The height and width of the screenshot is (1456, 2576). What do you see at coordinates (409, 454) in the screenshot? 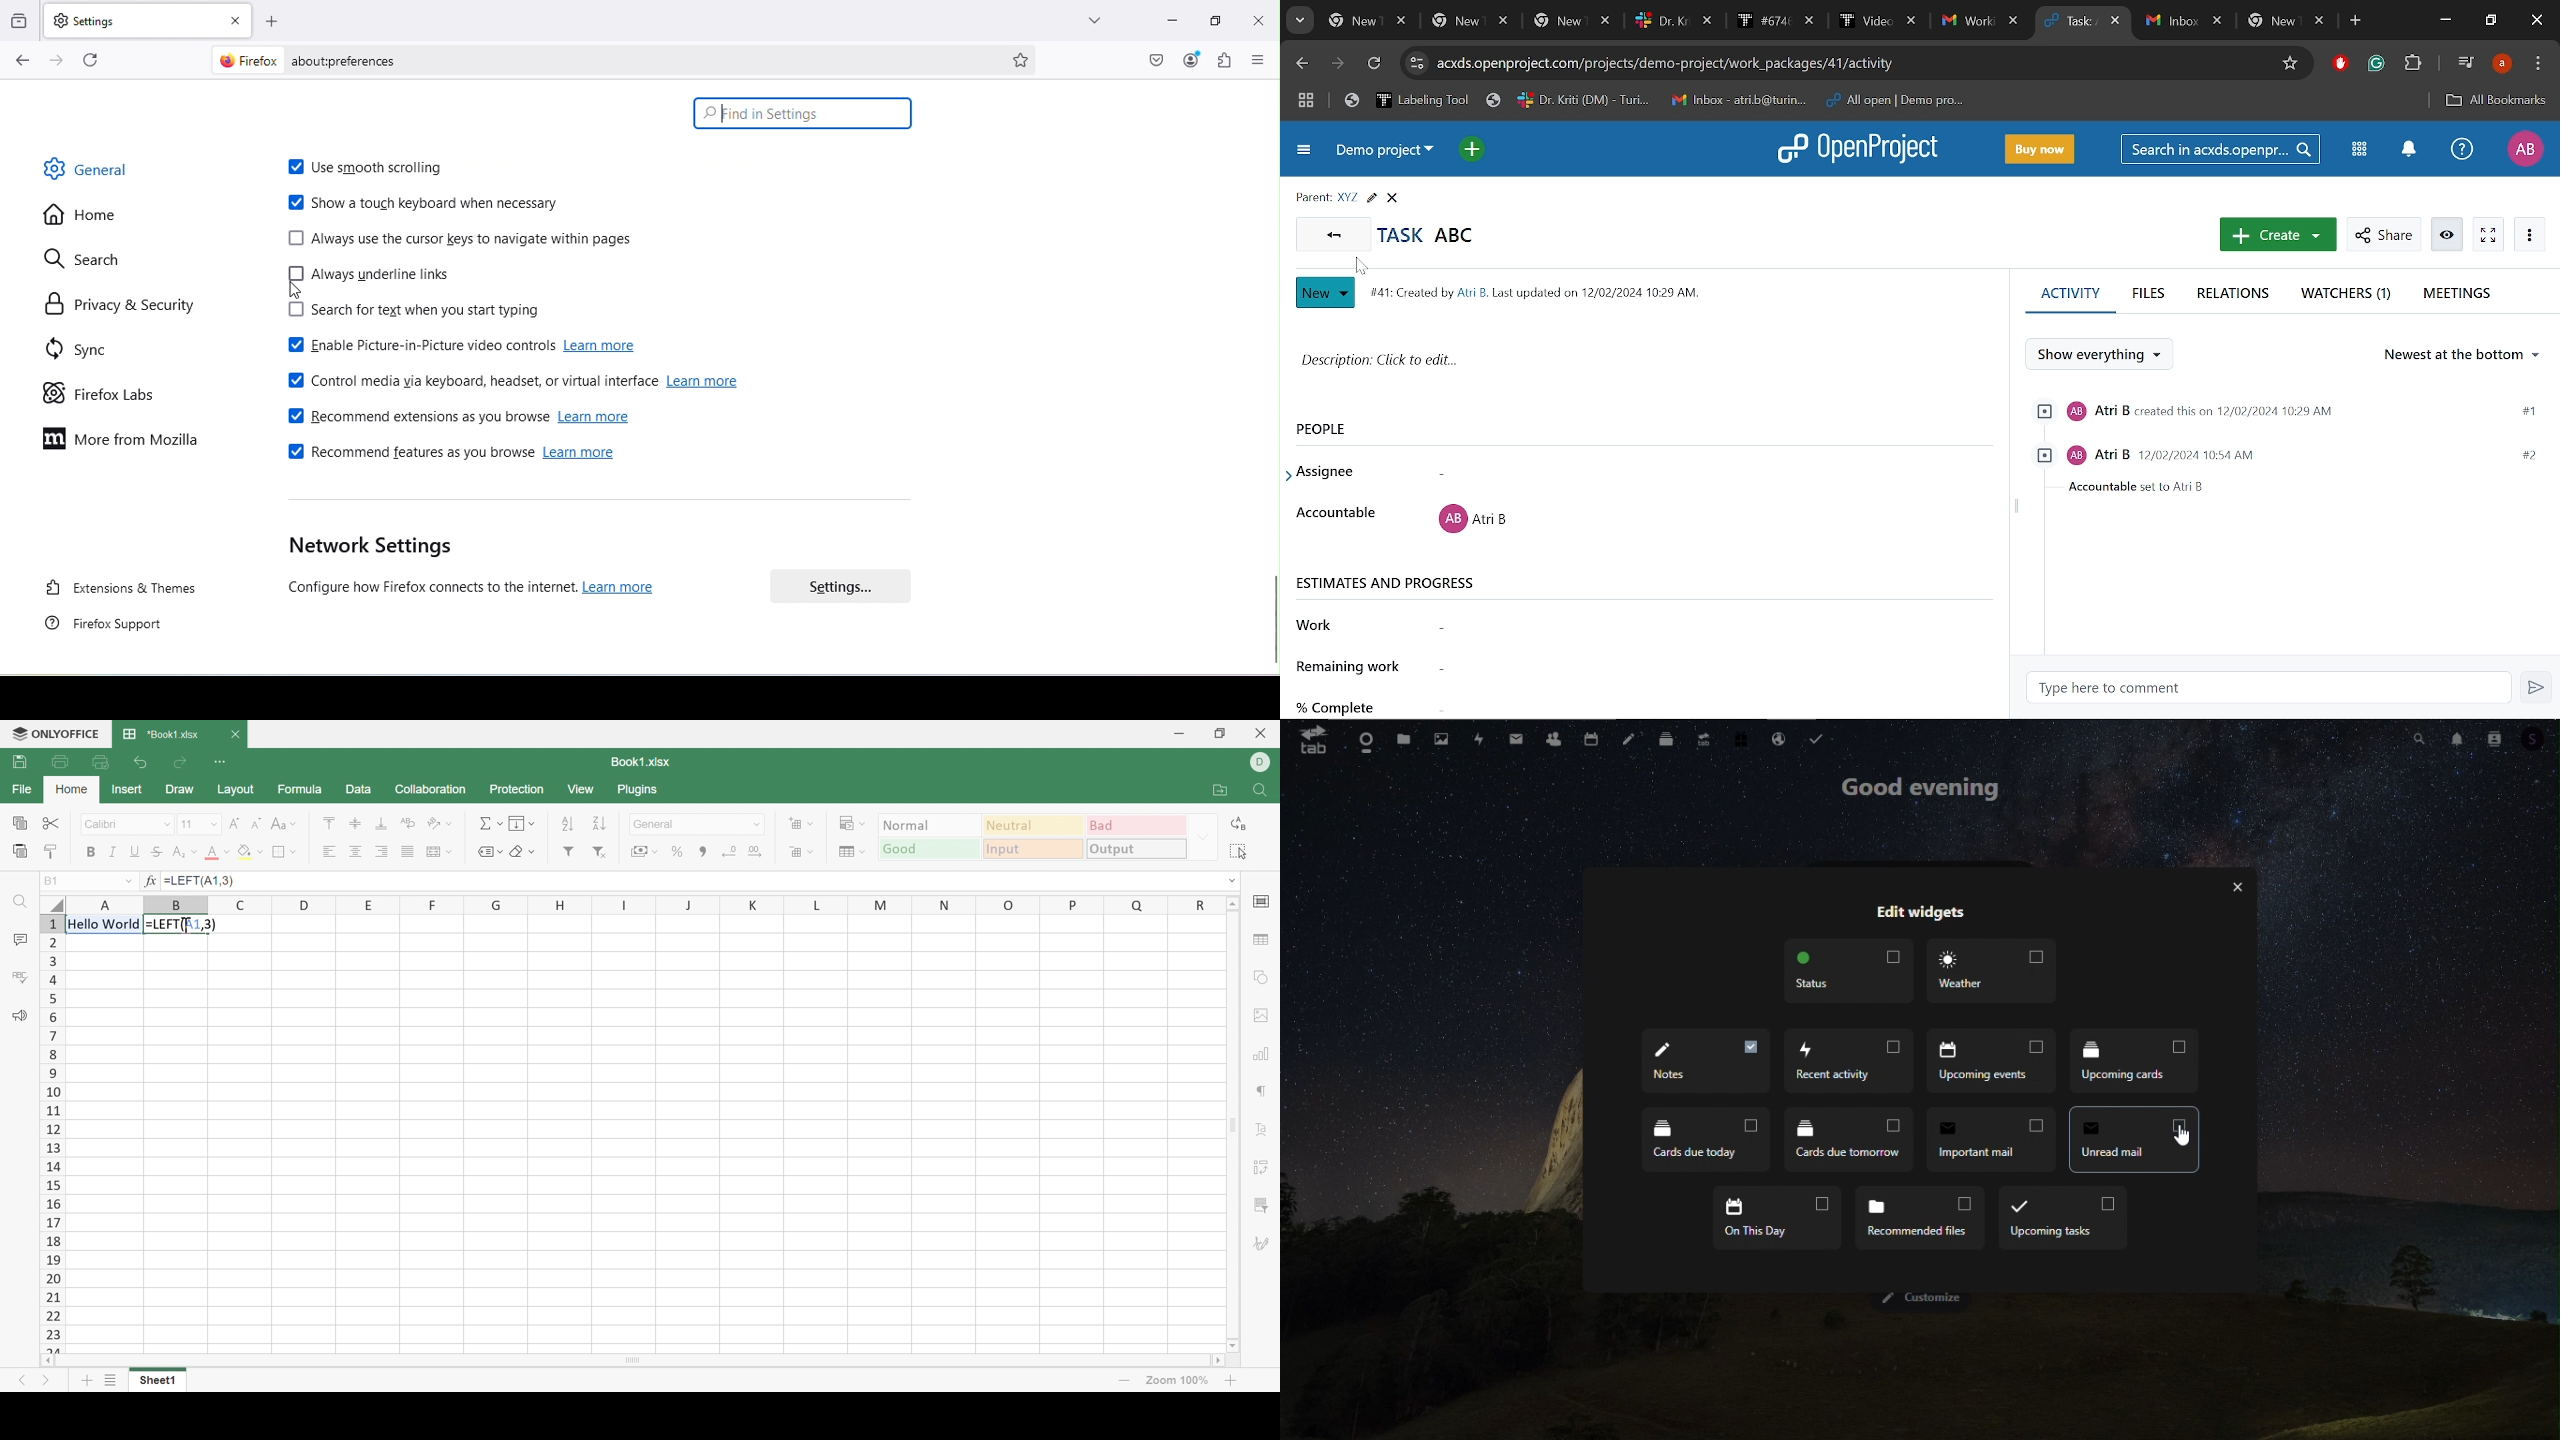
I see `Recommend features as you browse` at bounding box center [409, 454].